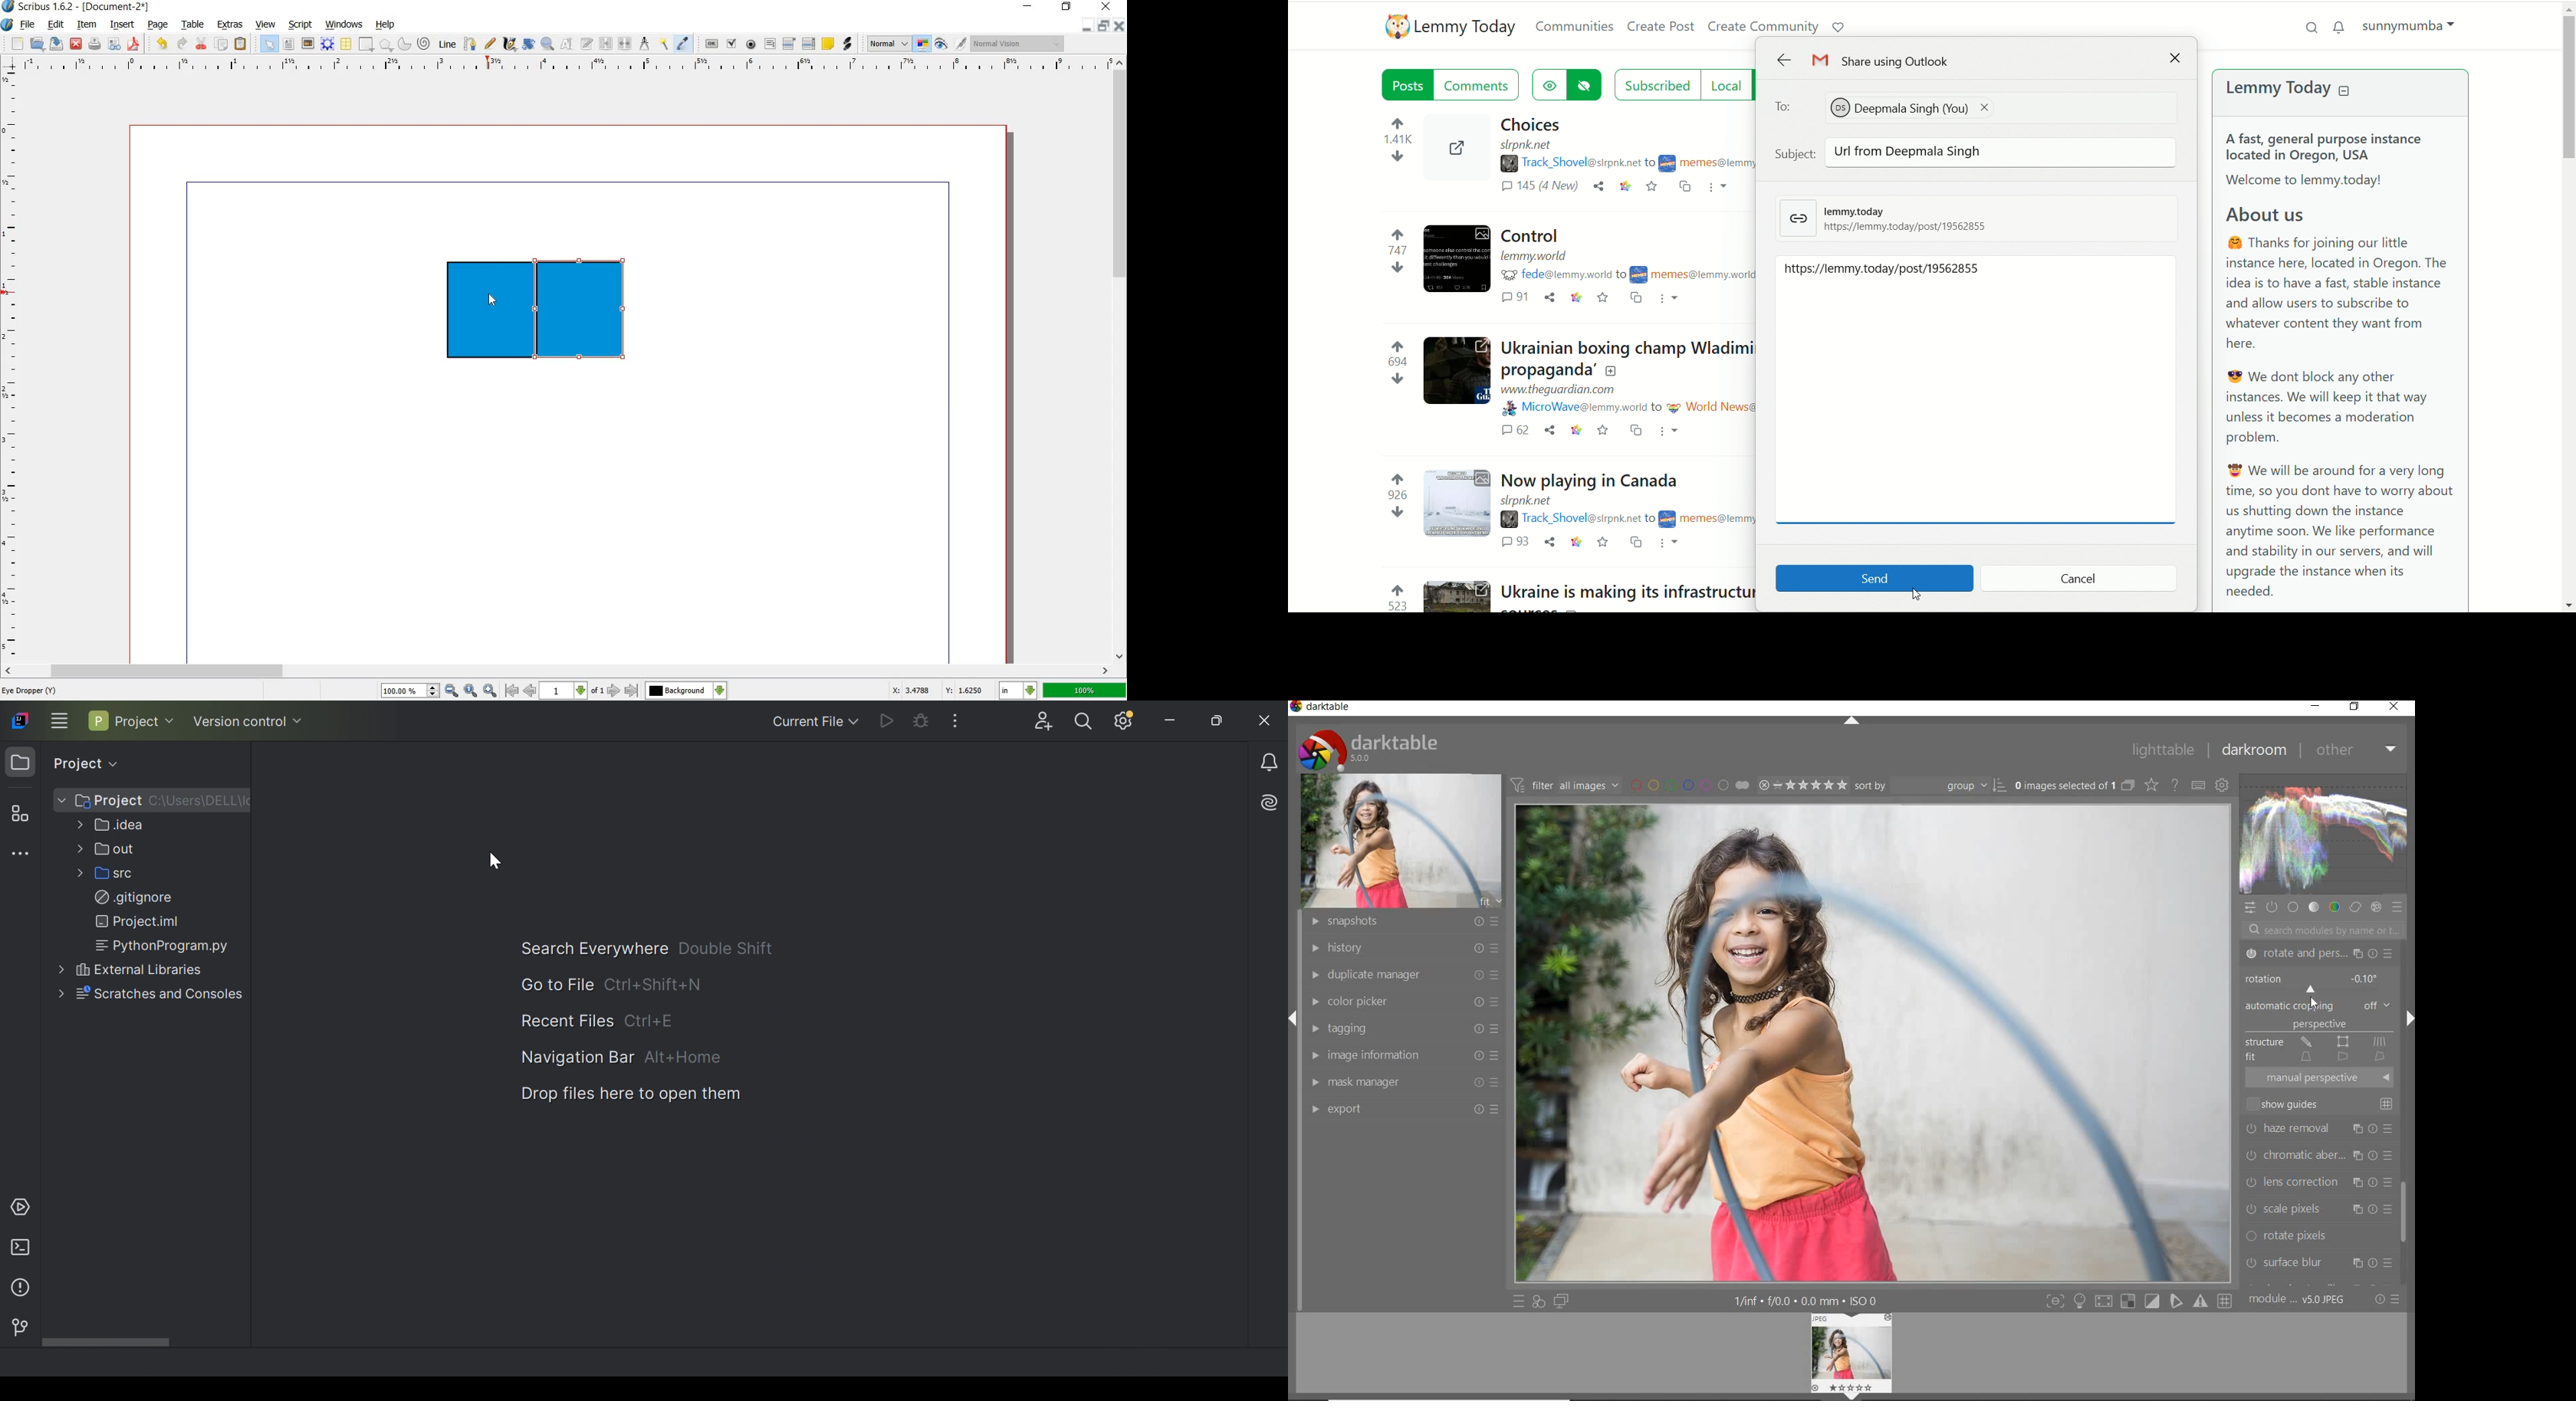 This screenshot has width=2576, height=1428. What do you see at coordinates (266, 23) in the screenshot?
I see `view` at bounding box center [266, 23].